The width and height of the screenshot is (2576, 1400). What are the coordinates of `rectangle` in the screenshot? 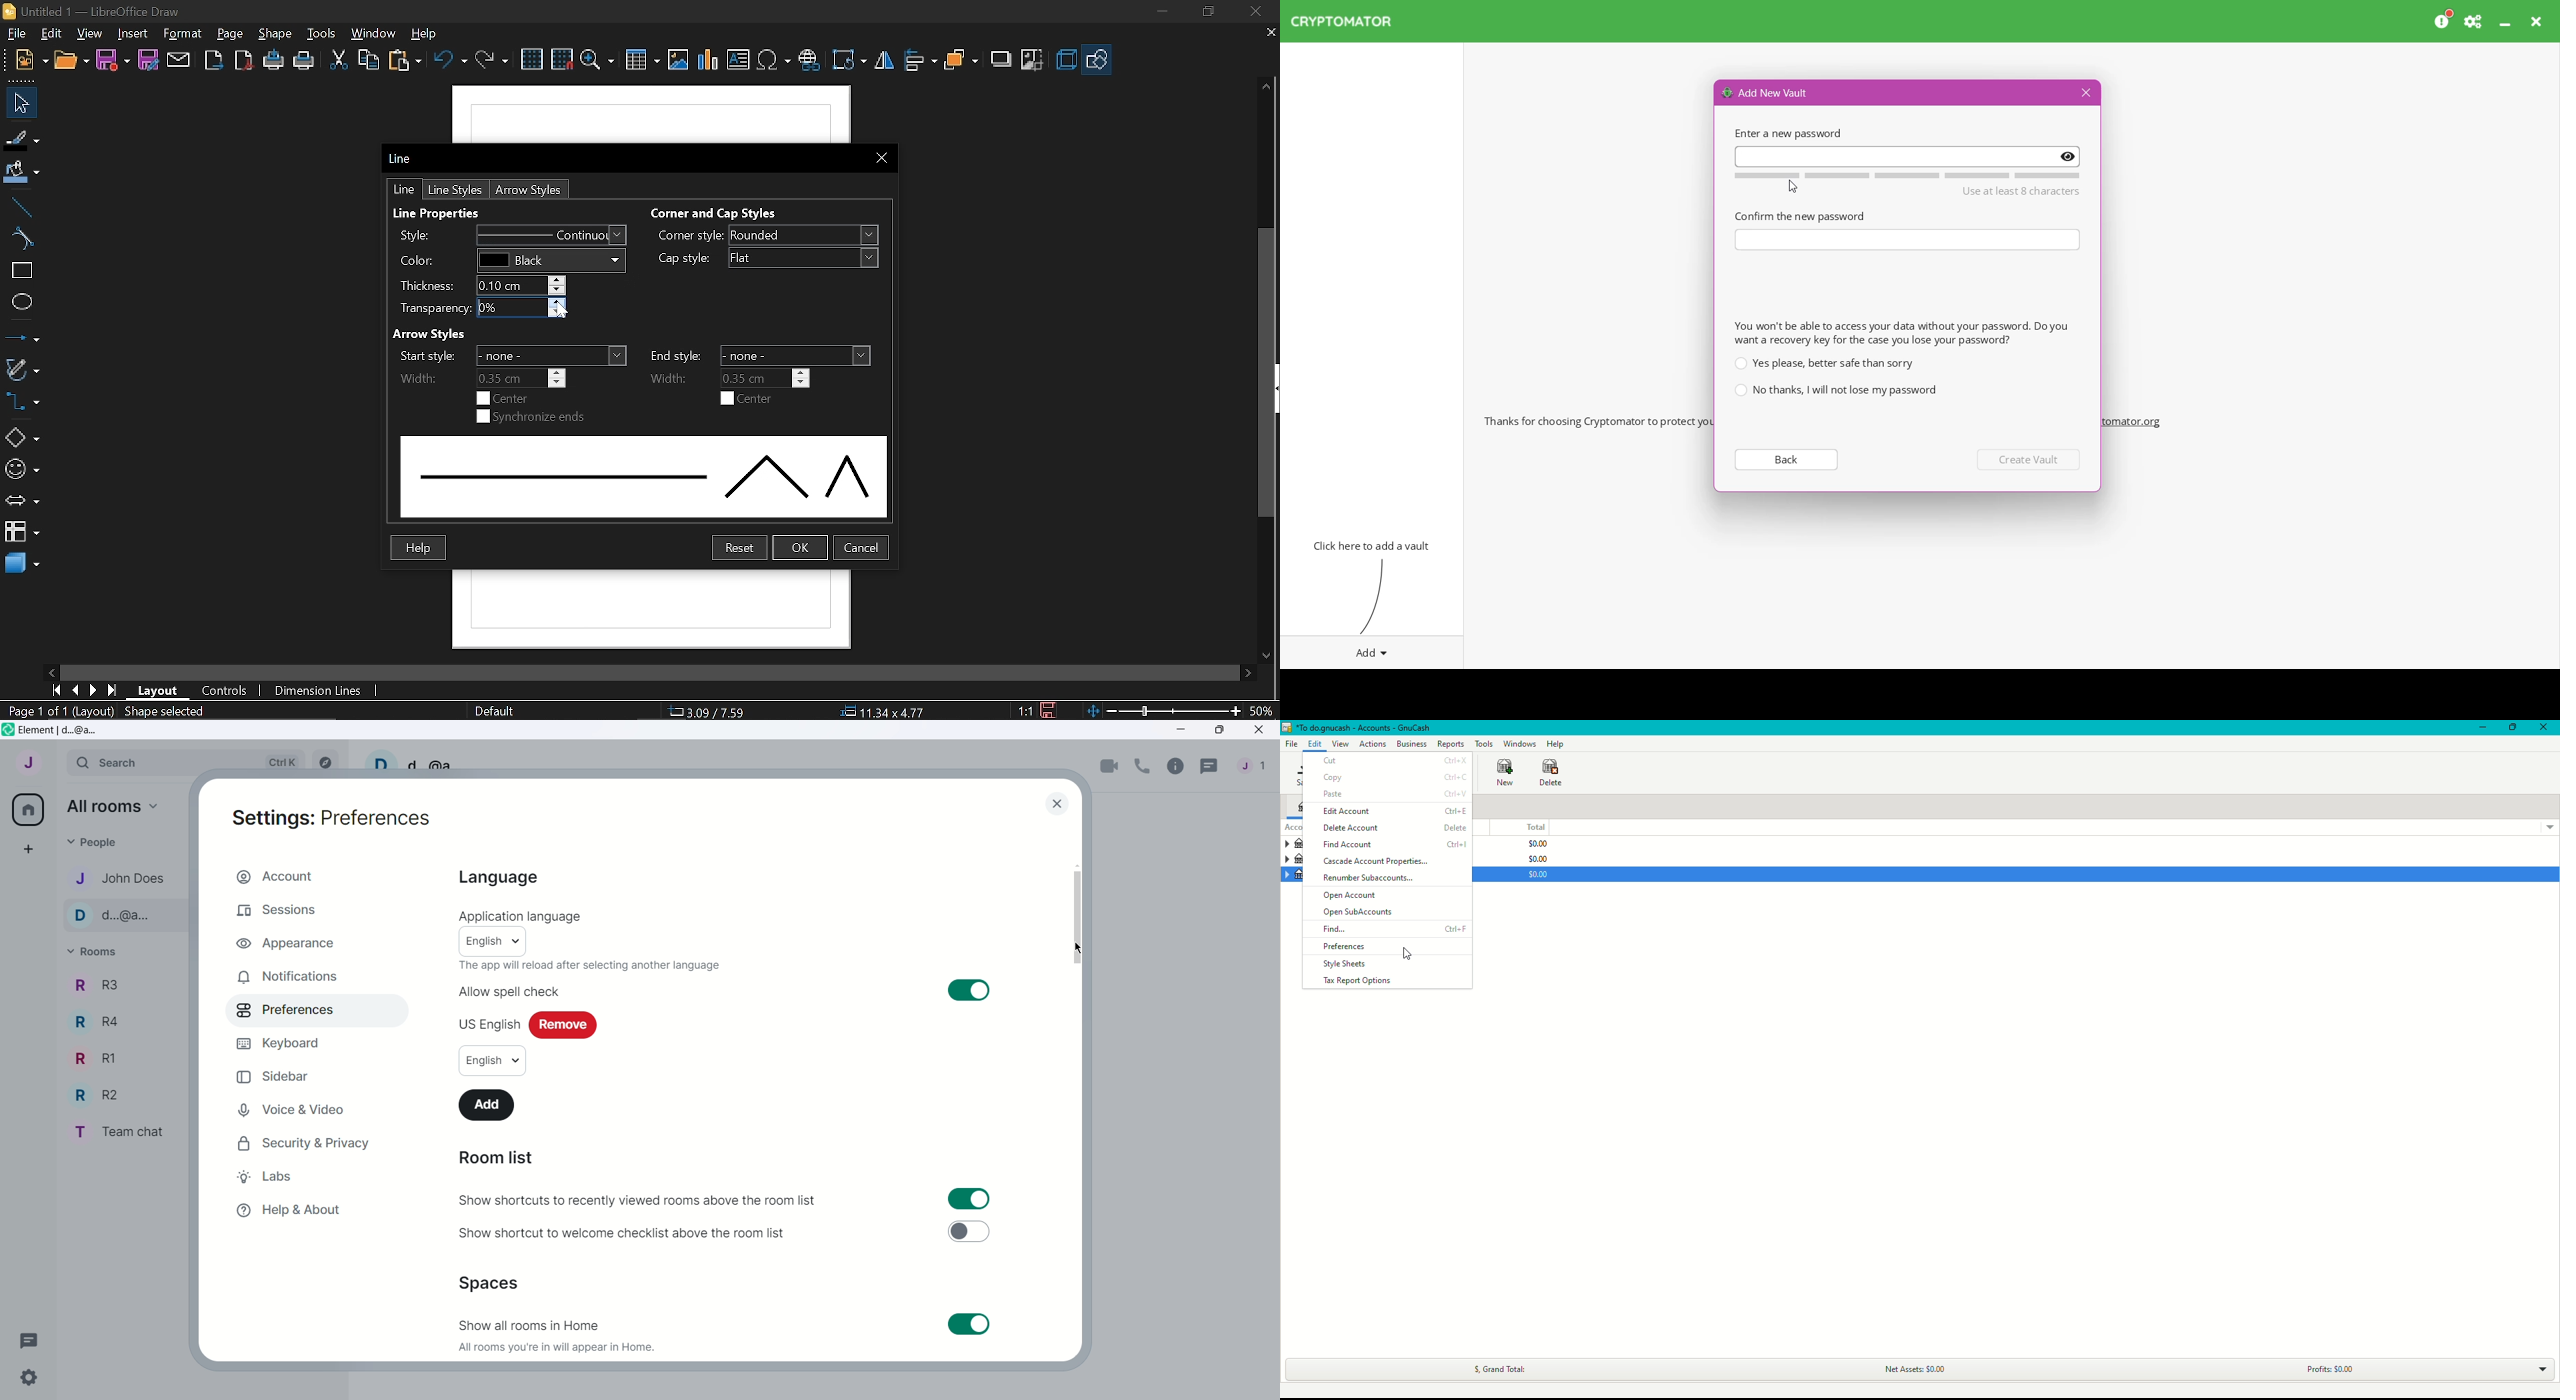 It's located at (20, 271).